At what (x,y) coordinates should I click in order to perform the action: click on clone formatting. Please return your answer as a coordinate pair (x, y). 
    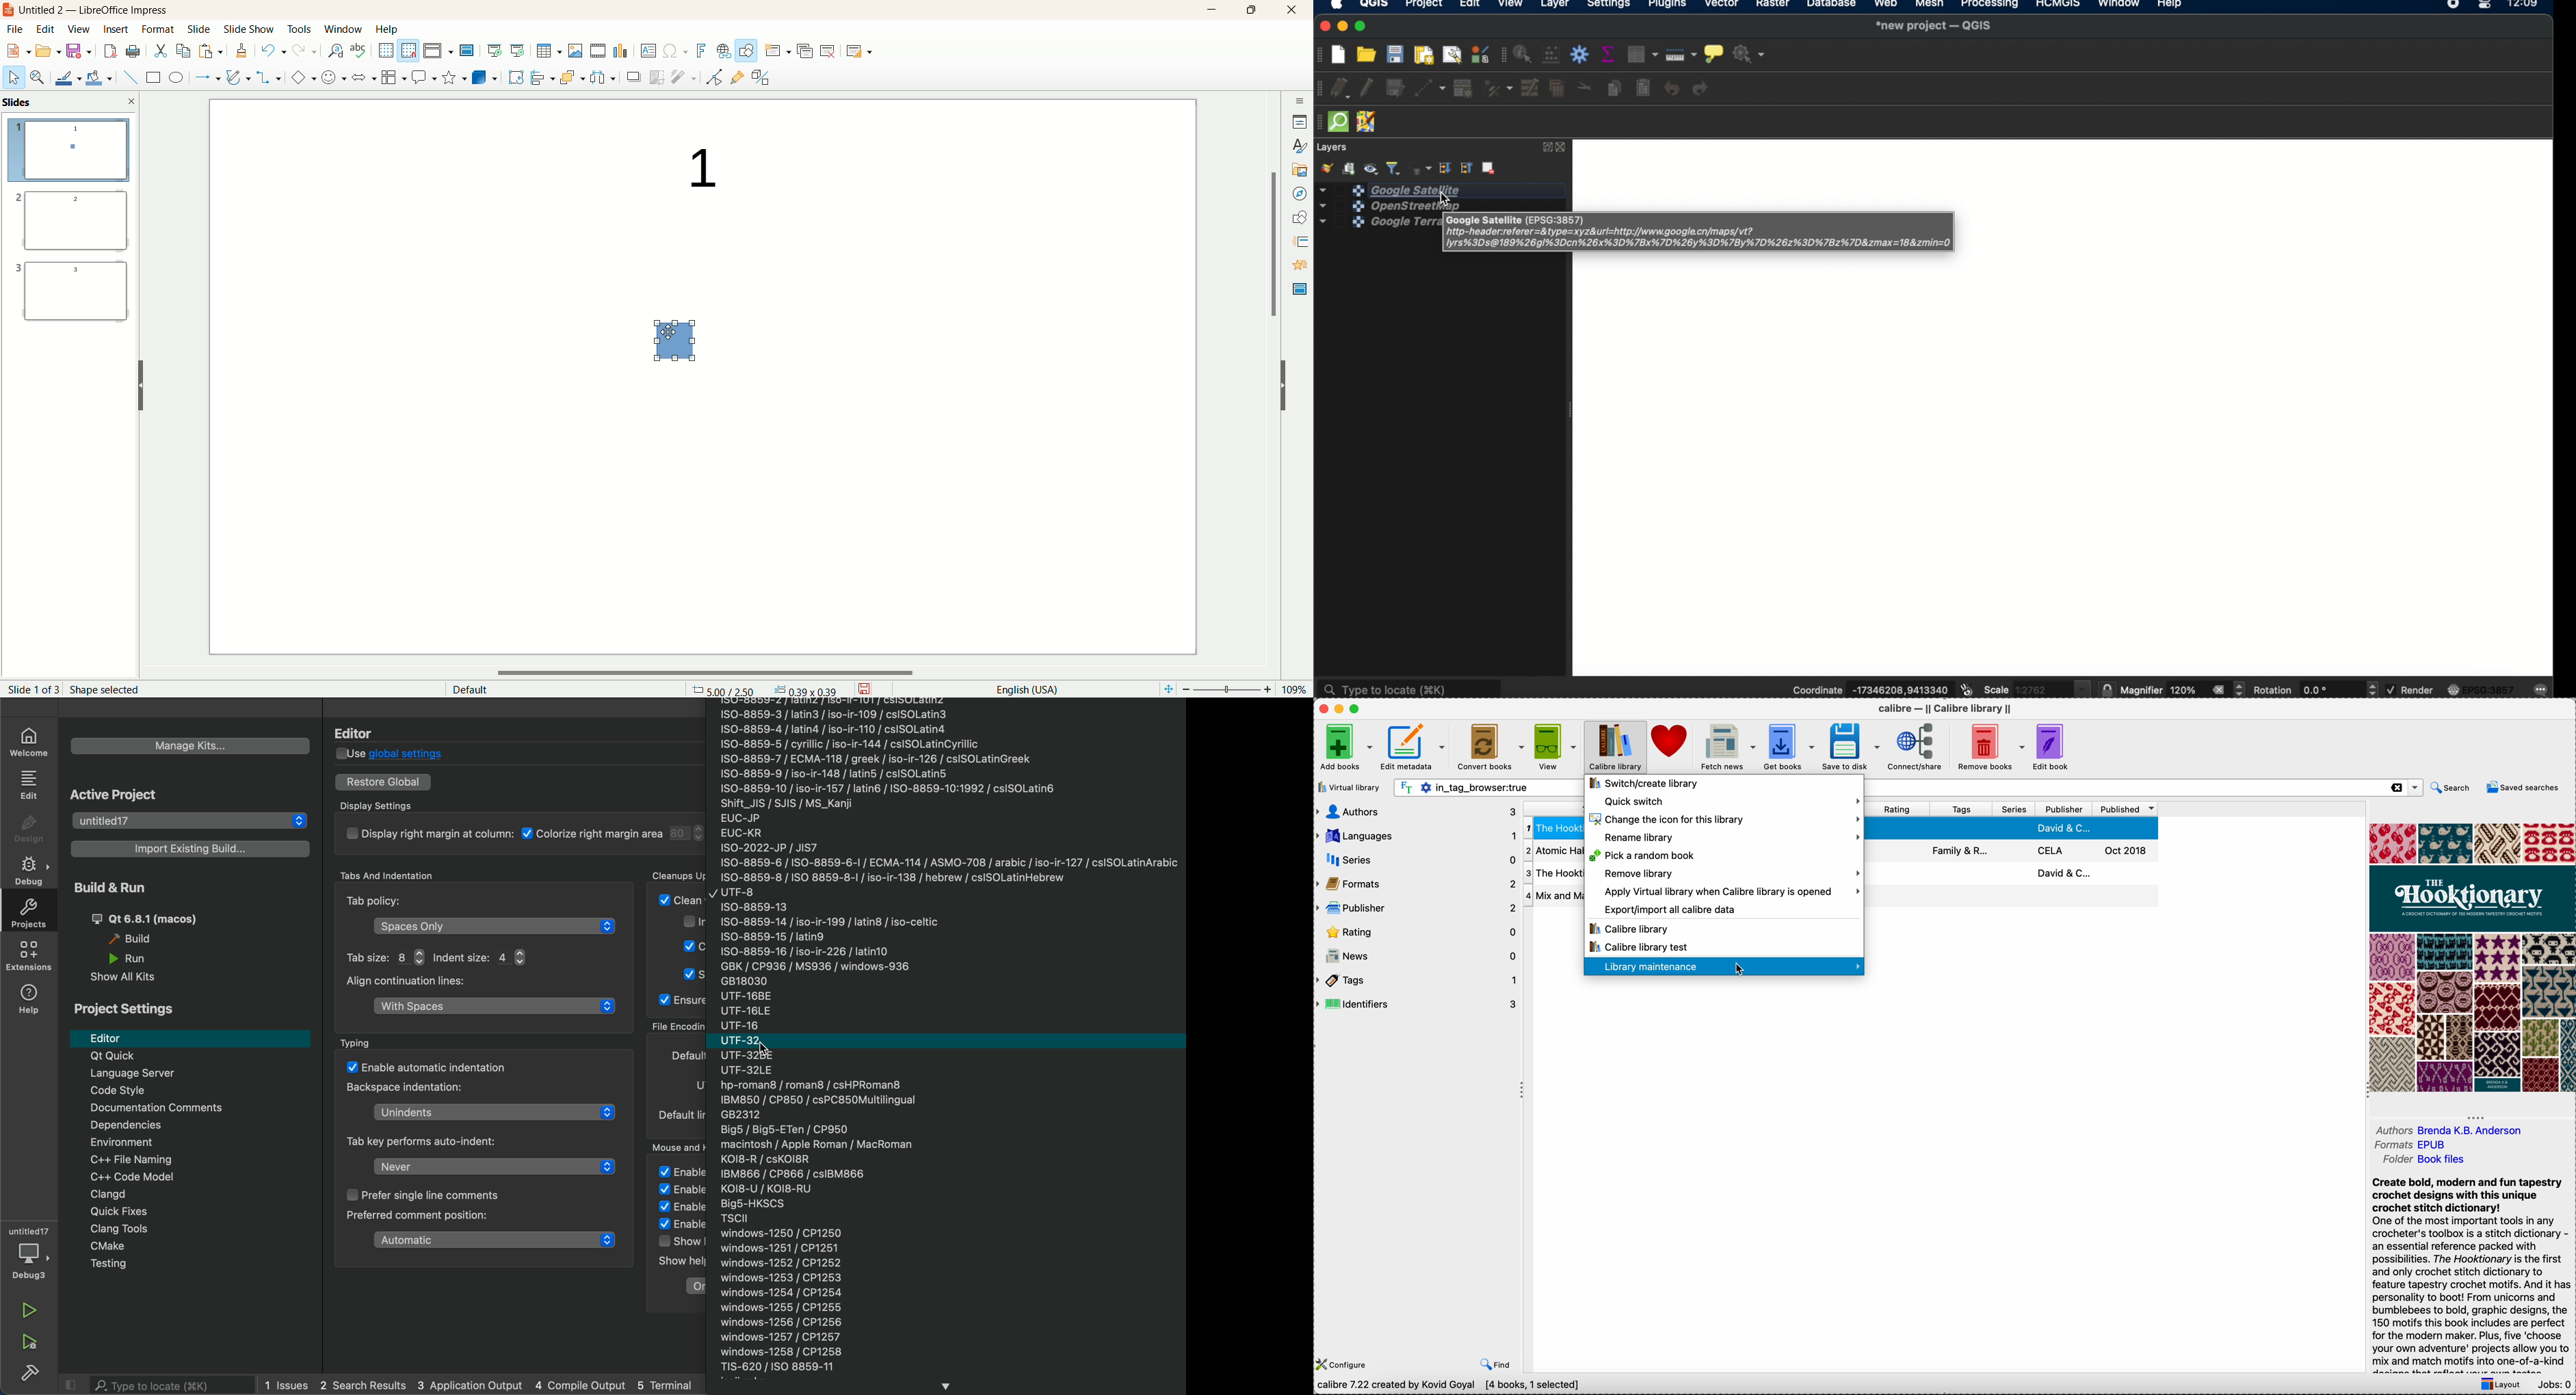
    Looking at the image, I should click on (240, 51).